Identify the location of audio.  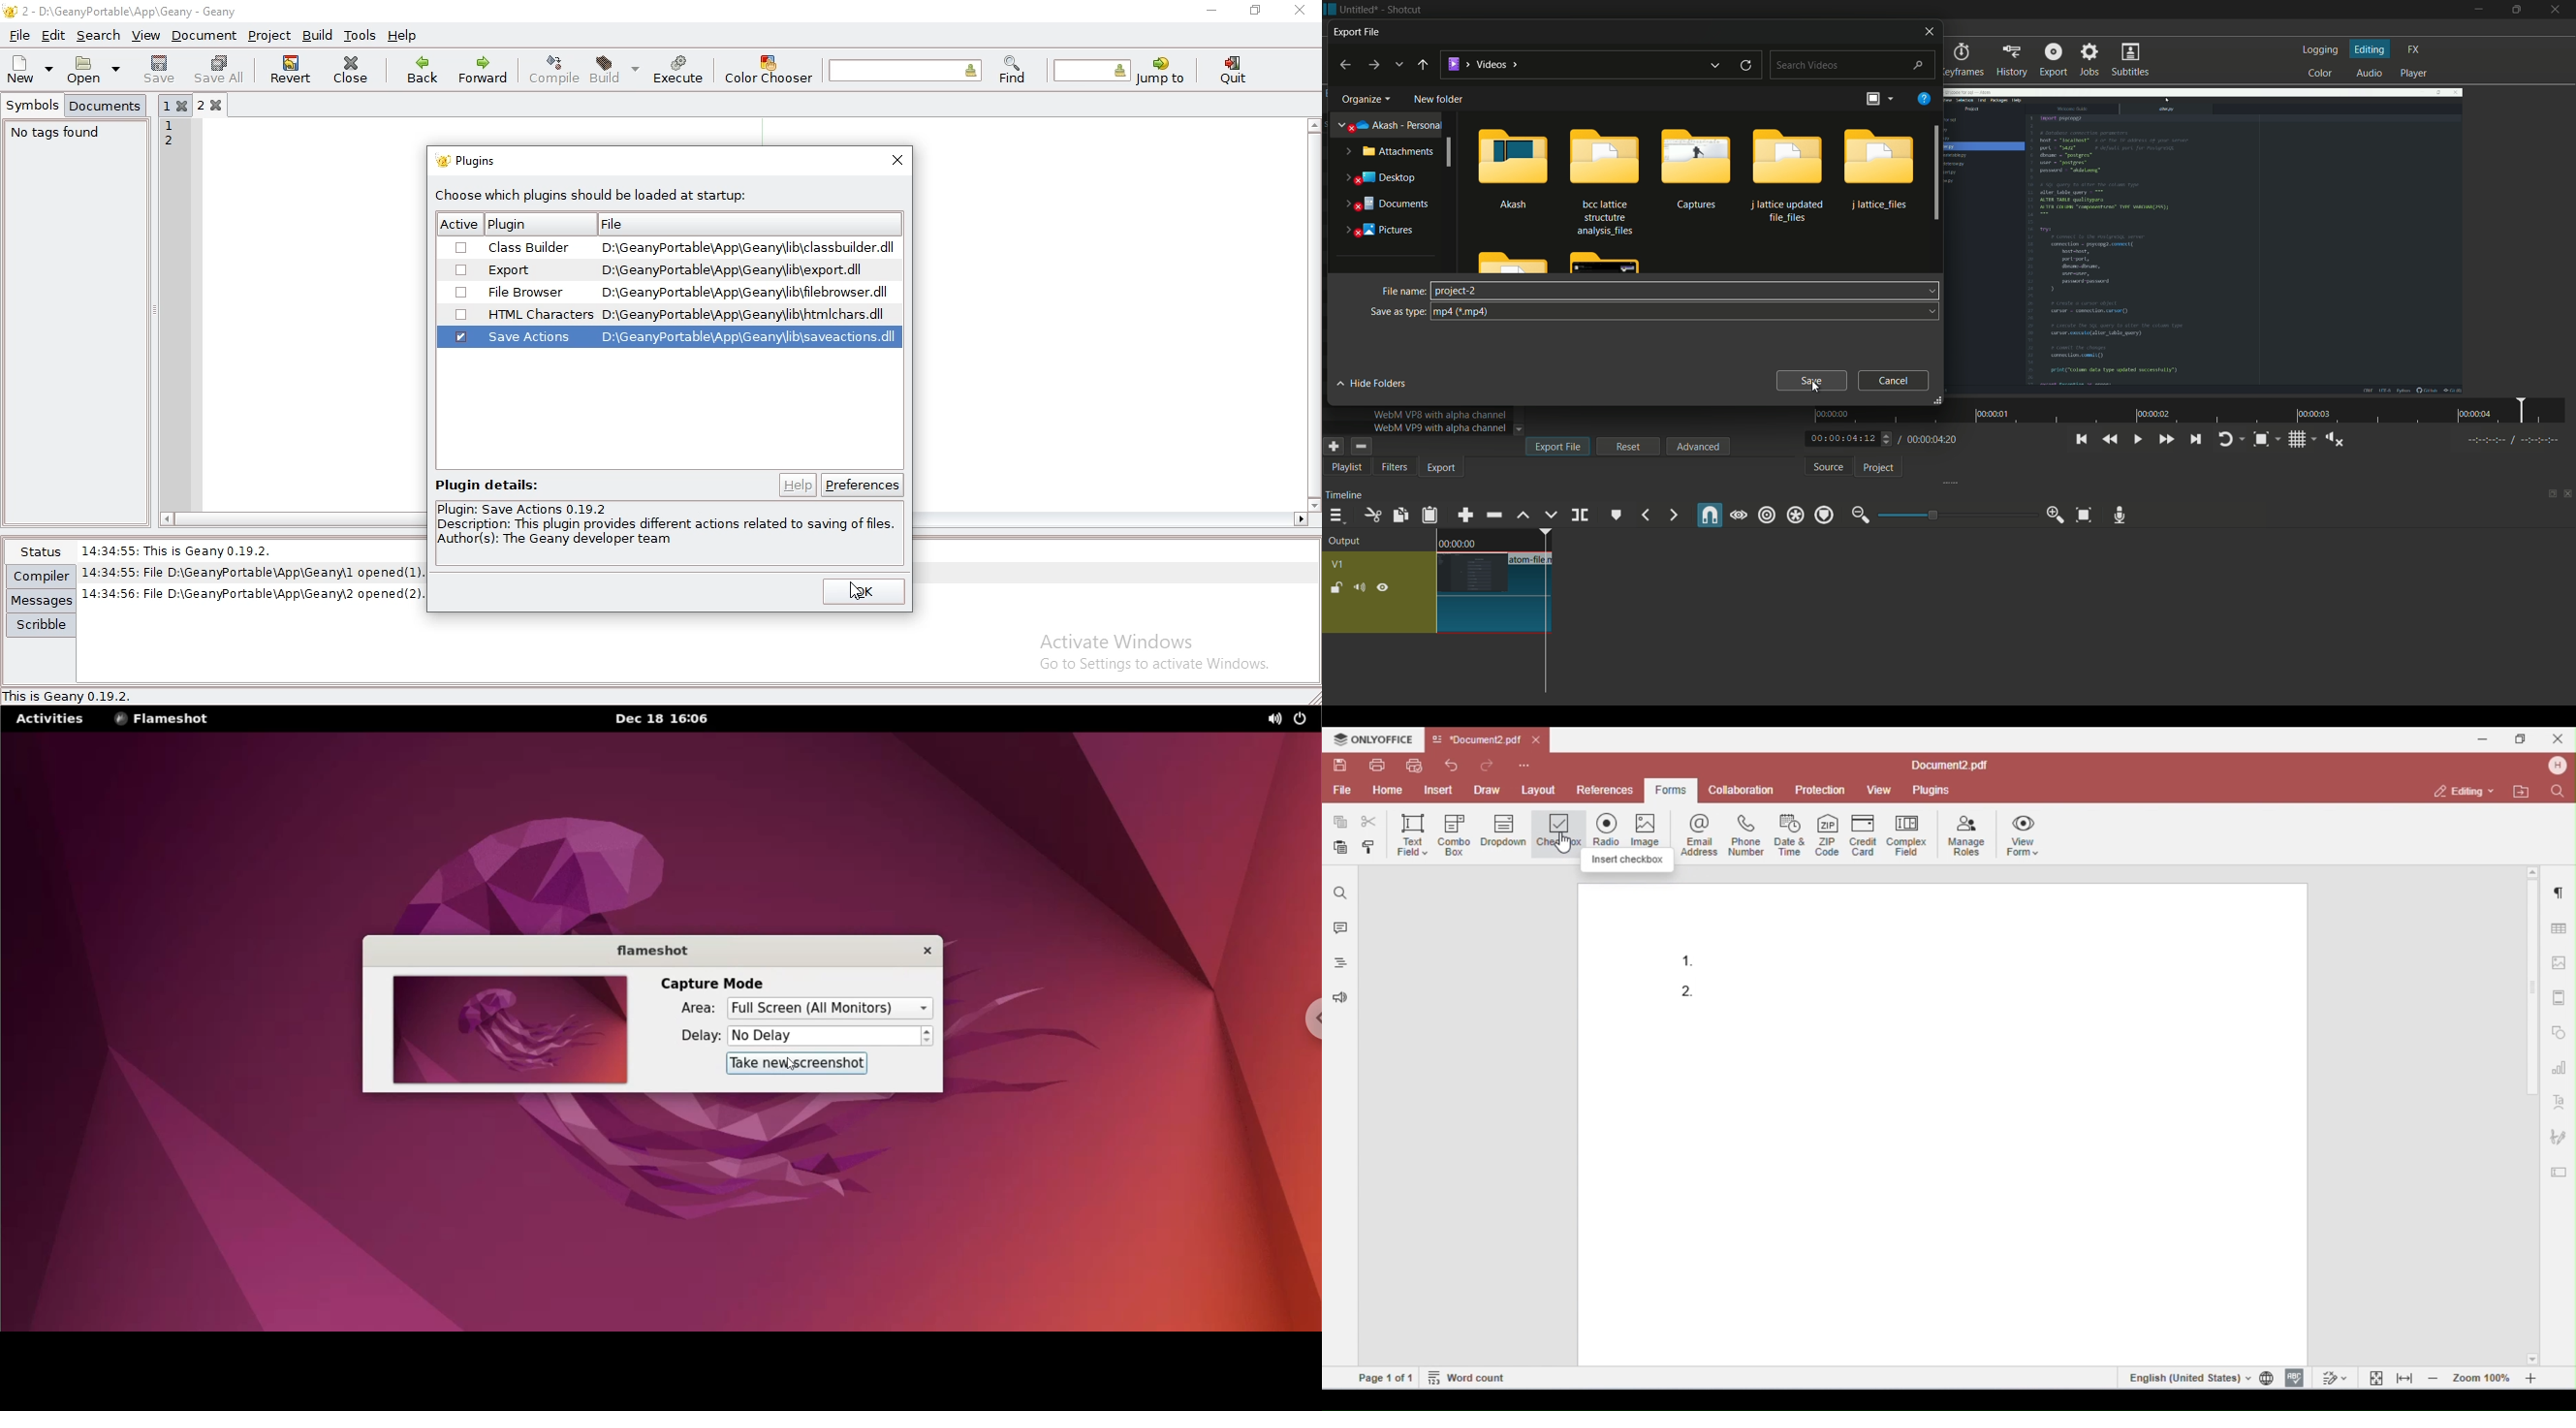
(2370, 73).